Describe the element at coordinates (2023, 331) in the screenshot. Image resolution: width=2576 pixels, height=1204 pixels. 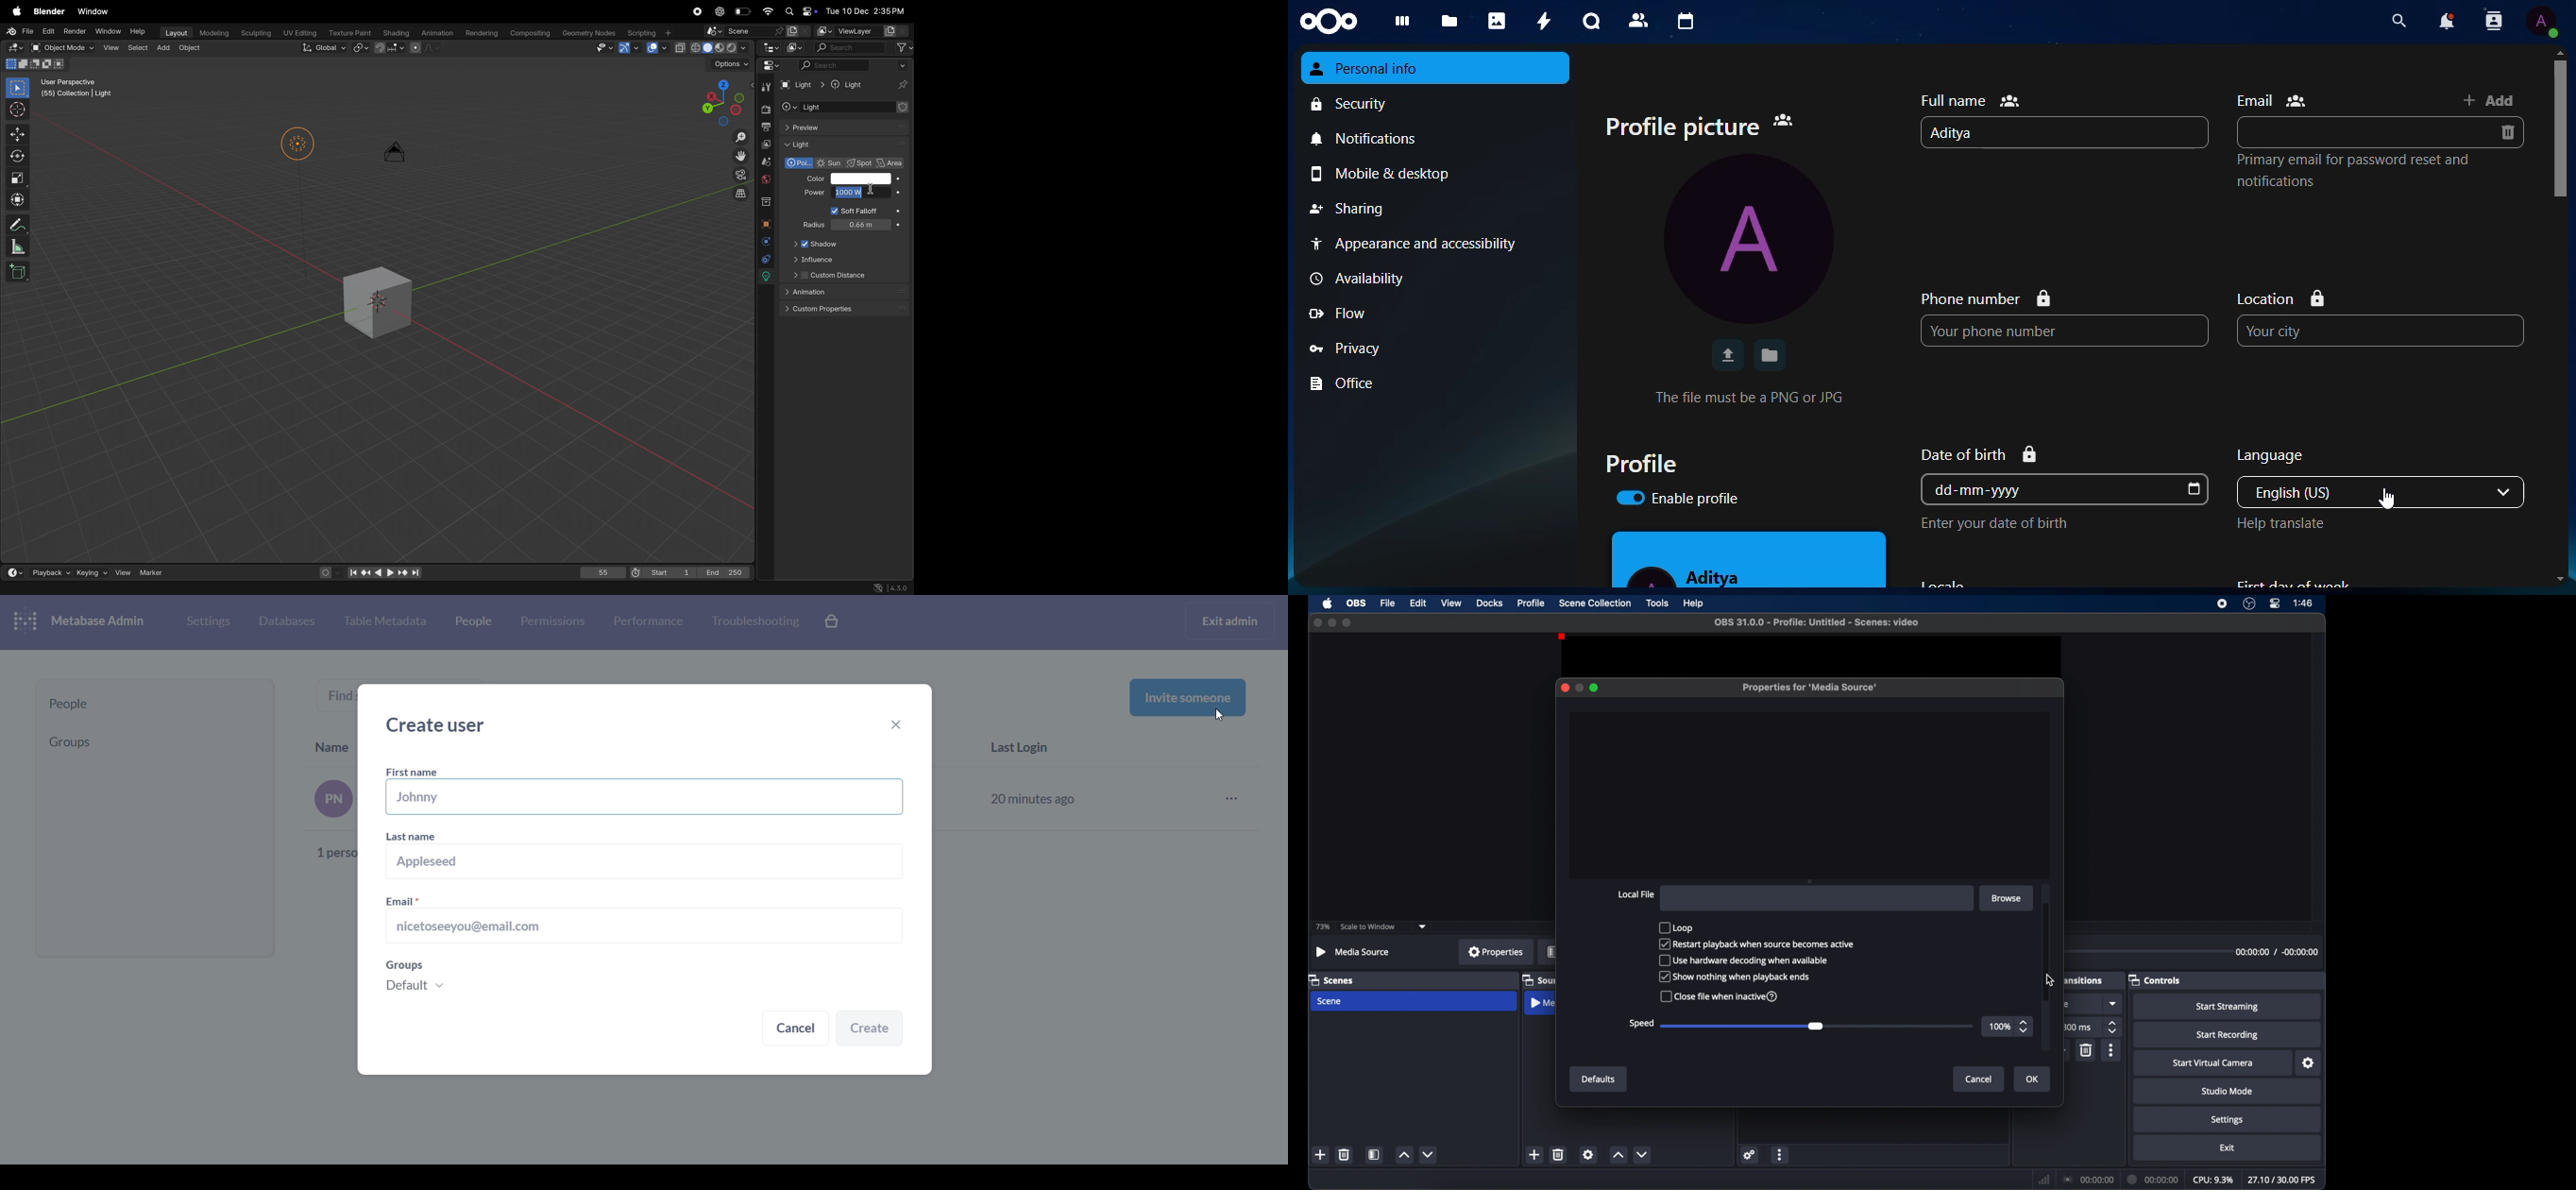
I see `number` at that location.